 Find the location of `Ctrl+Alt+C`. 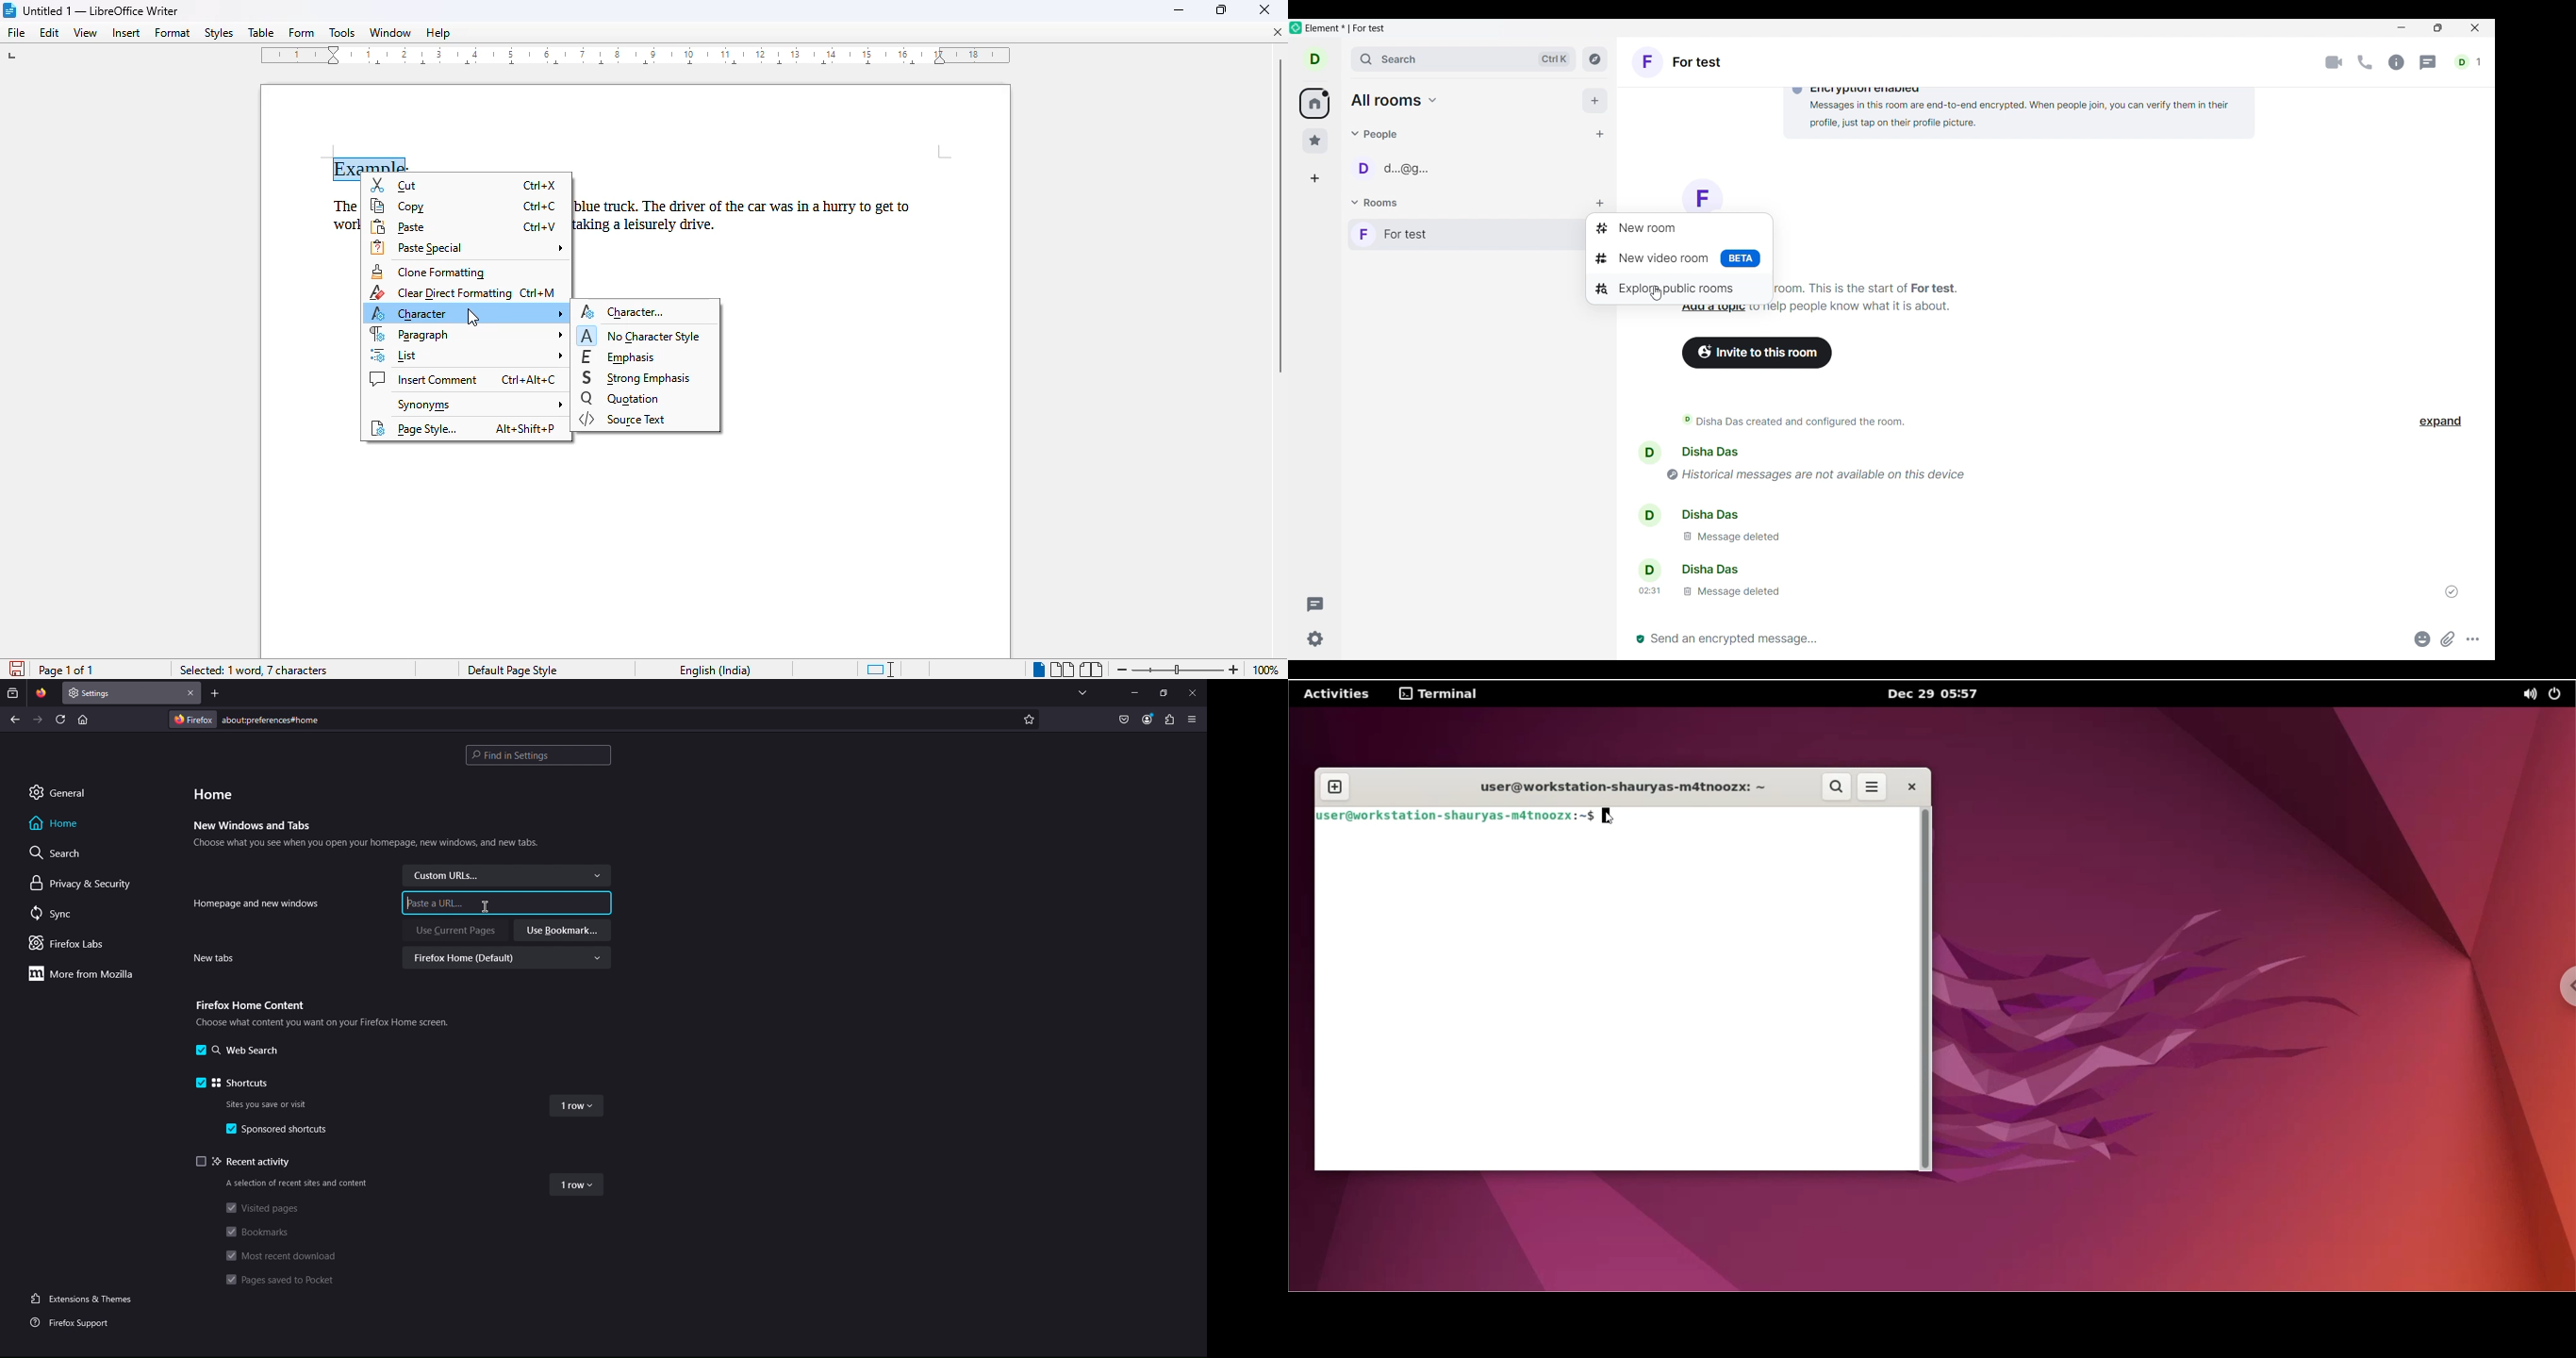

Ctrl+Alt+C is located at coordinates (528, 379).